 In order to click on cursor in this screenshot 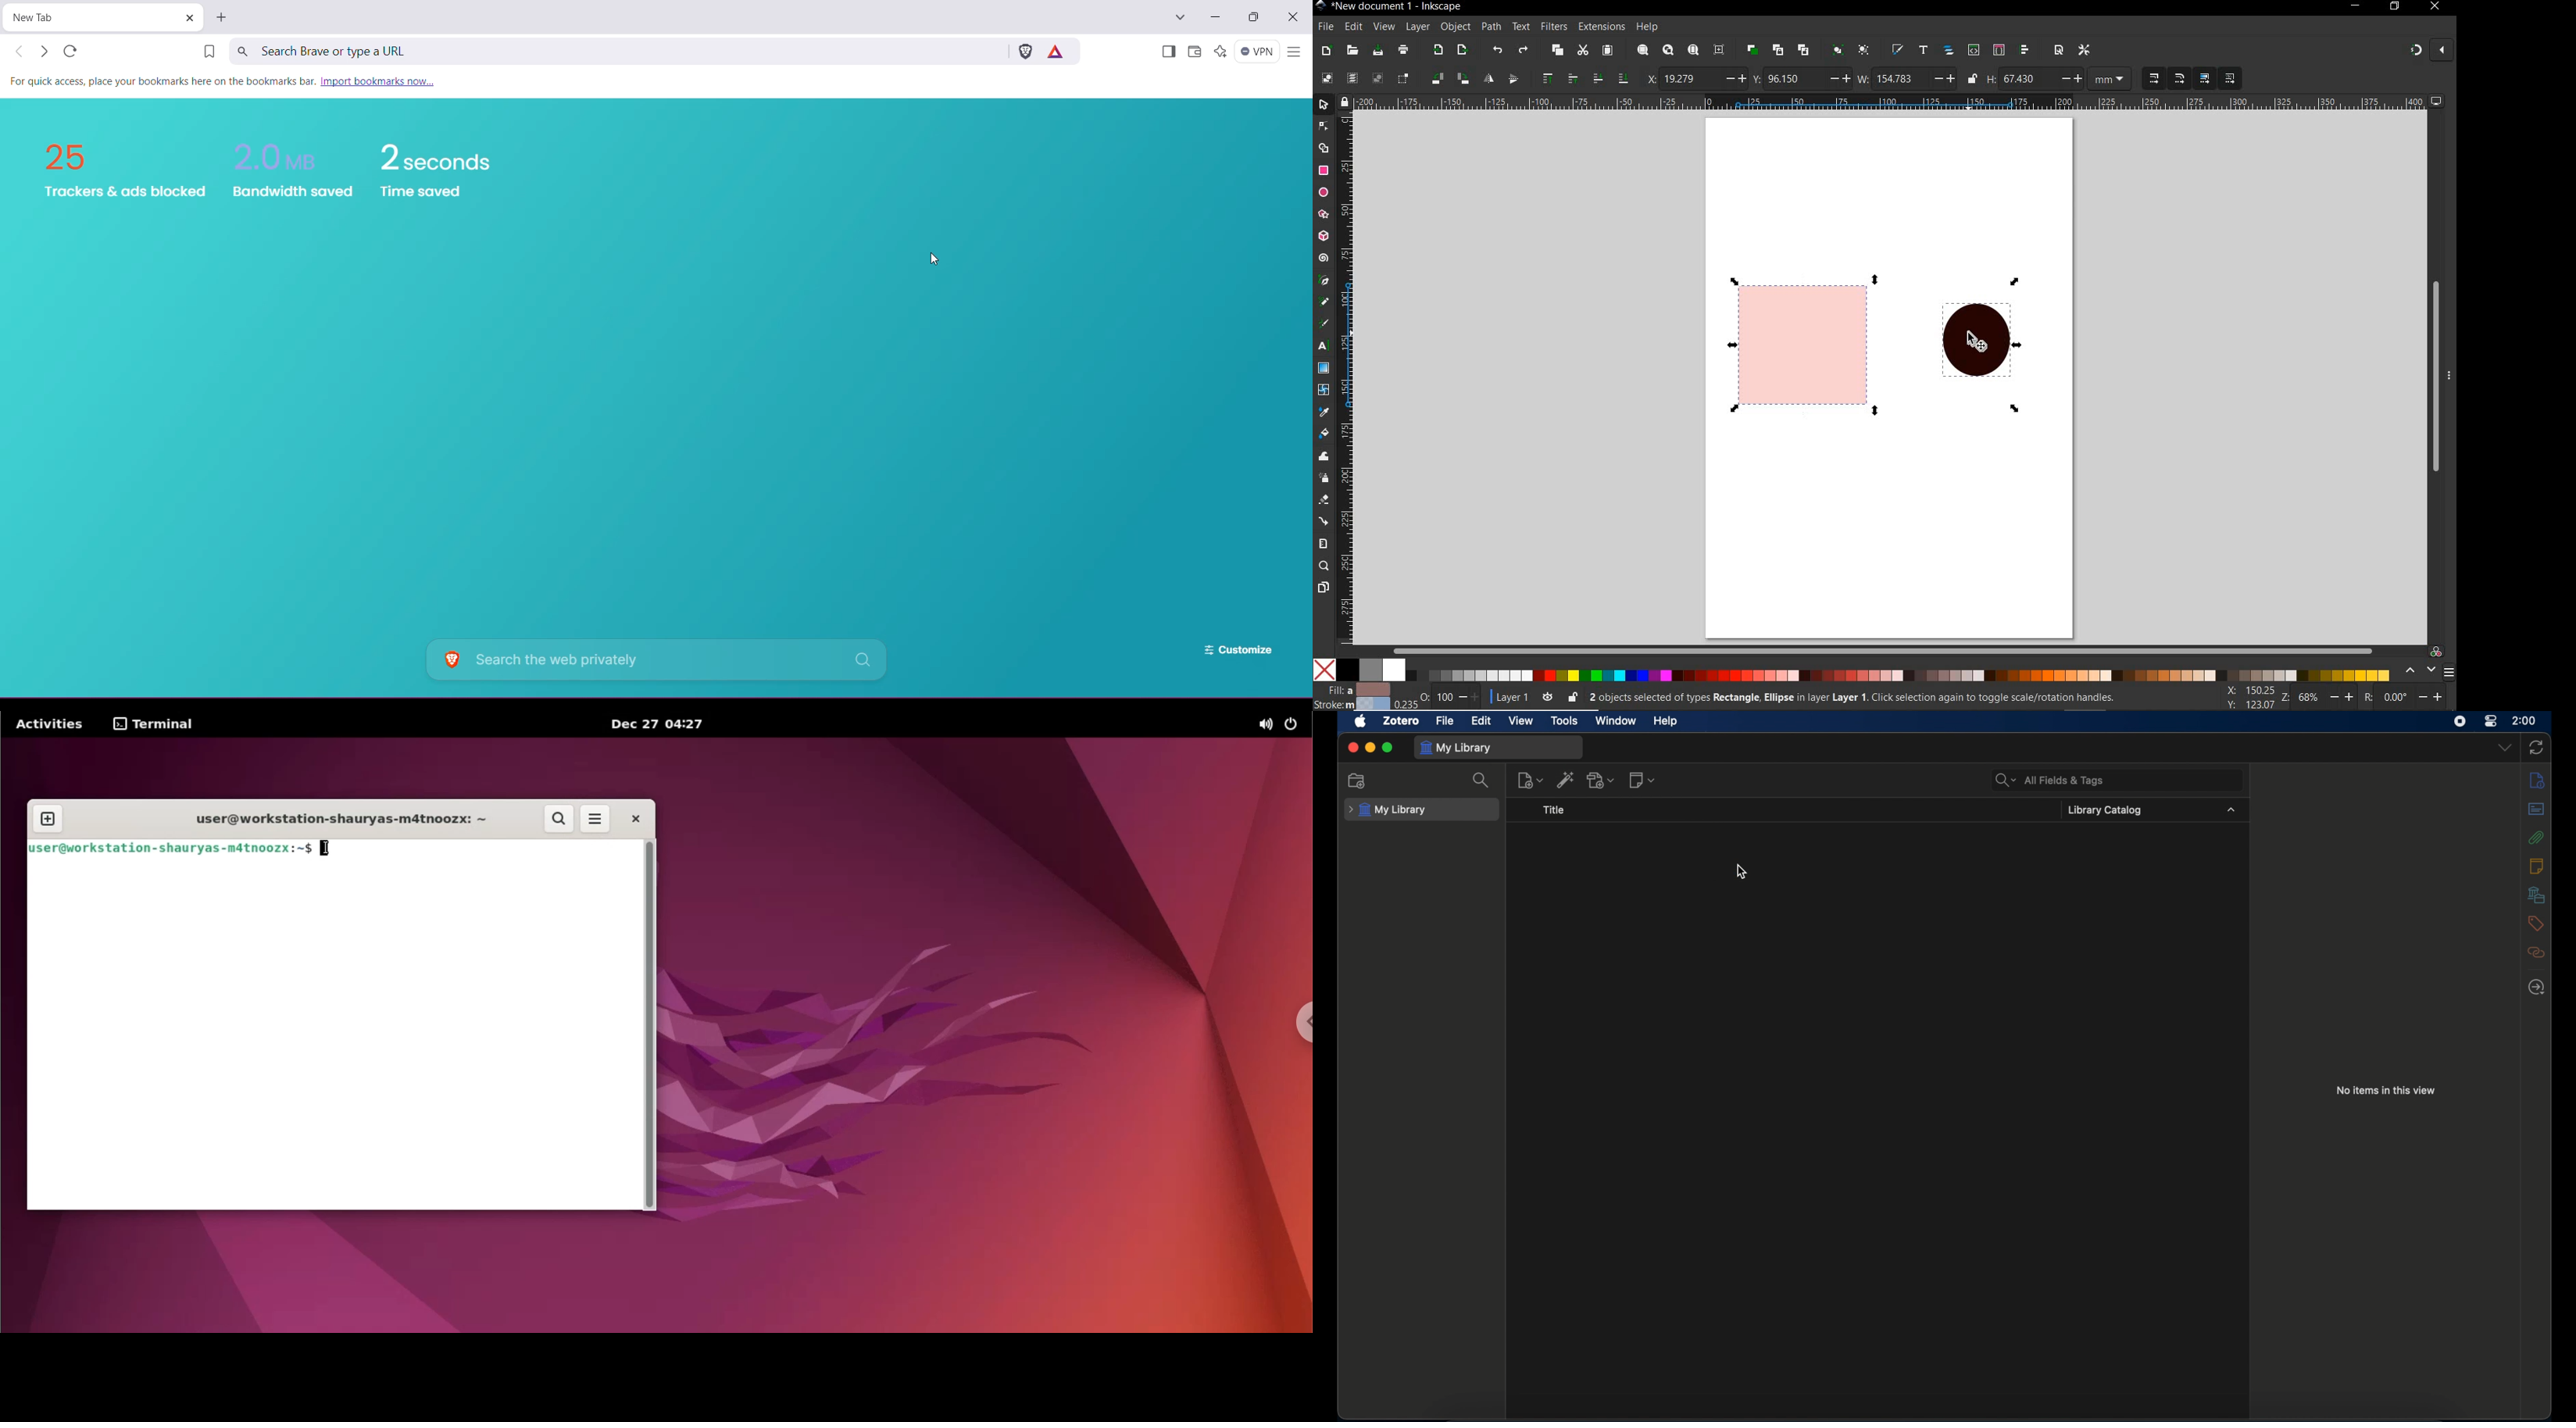, I will do `click(1974, 343)`.